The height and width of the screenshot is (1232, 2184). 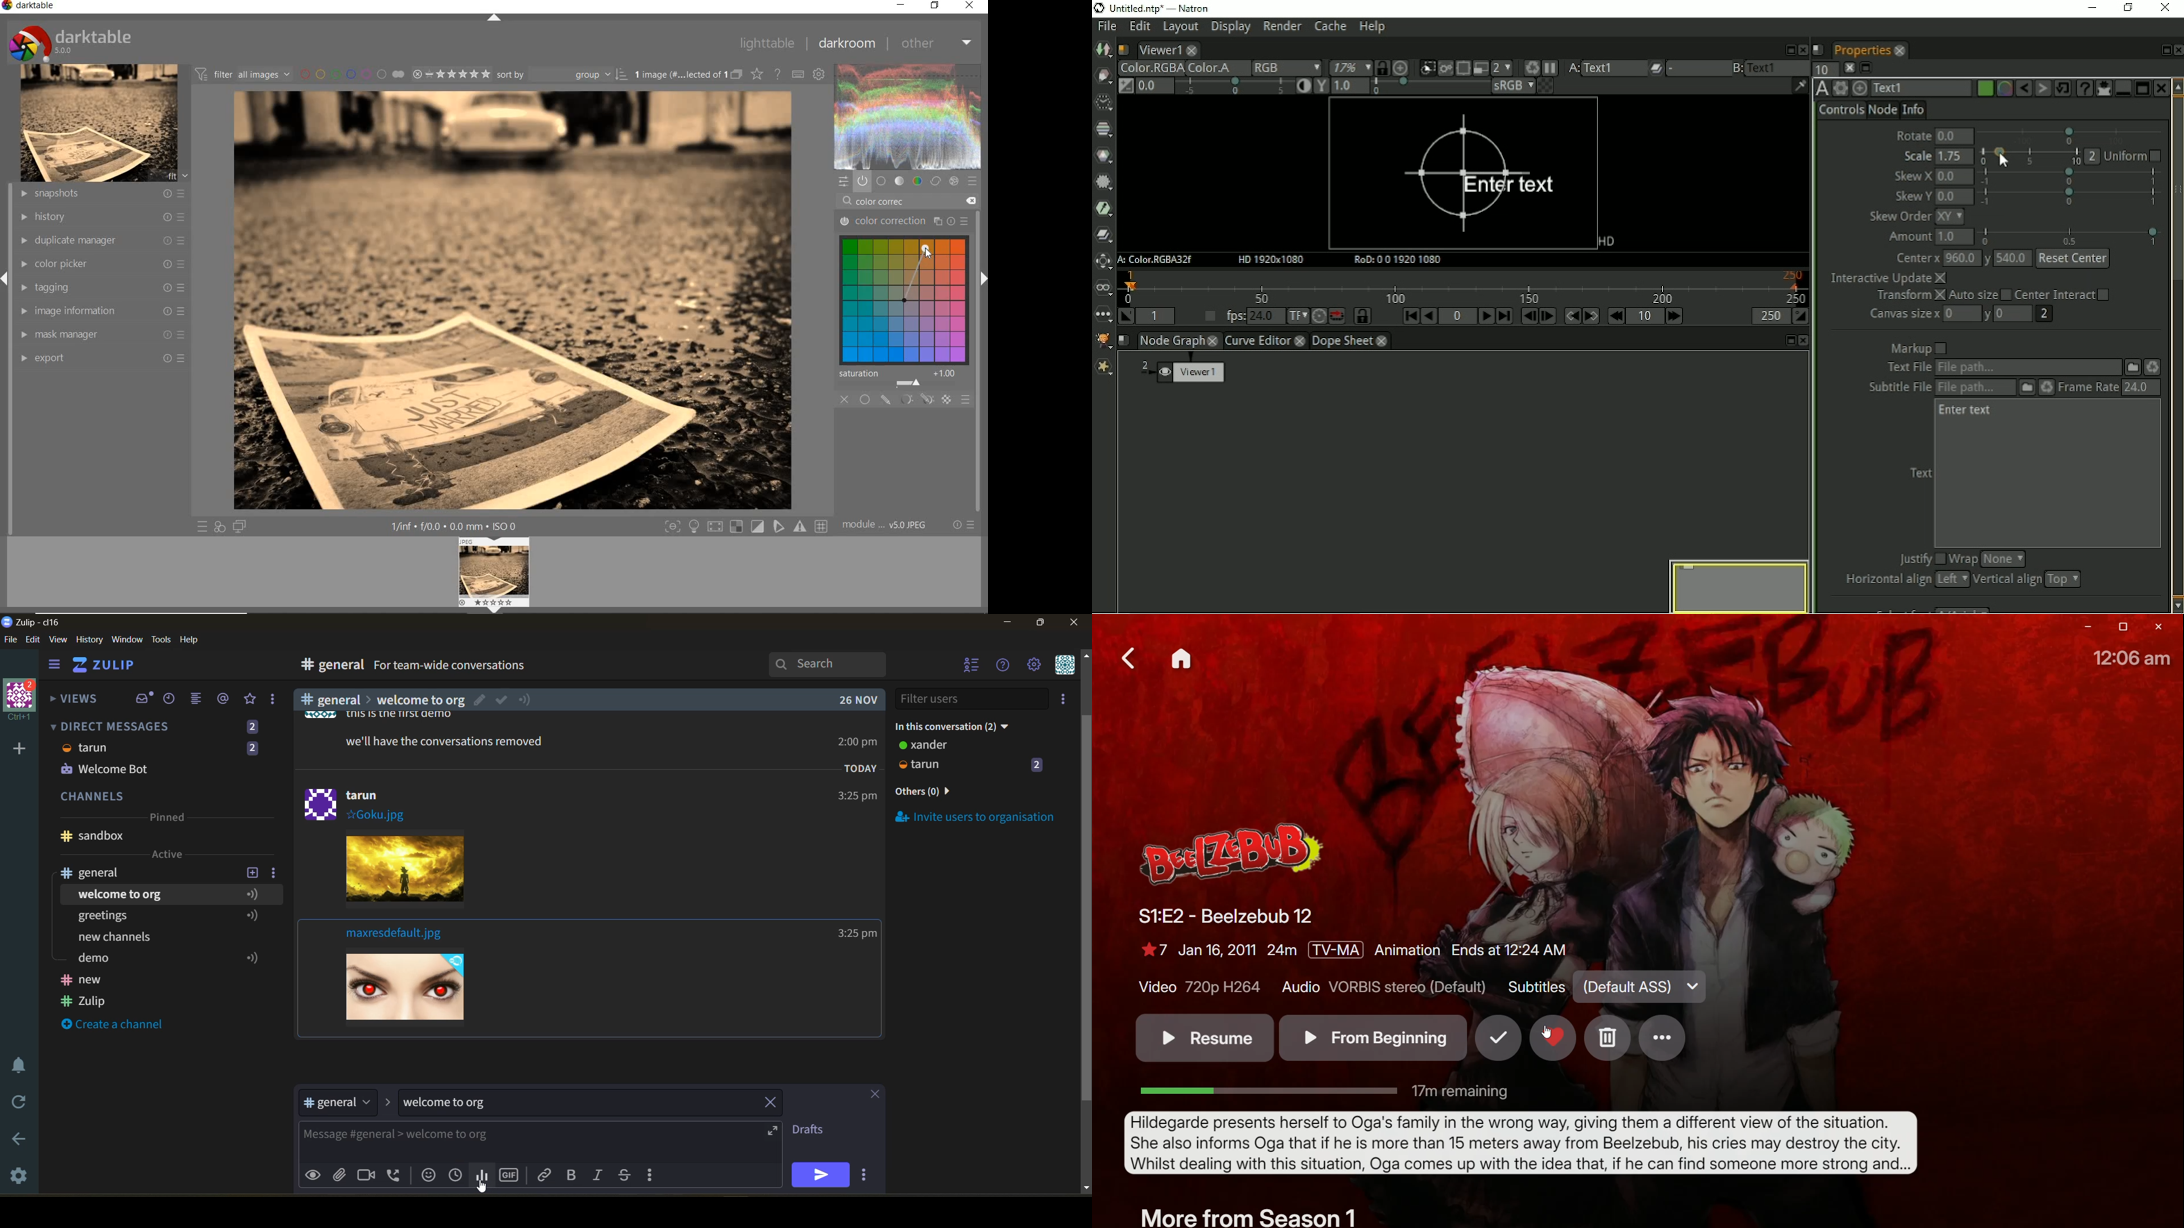 What do you see at coordinates (23, 701) in the screenshot?
I see `organisation` at bounding box center [23, 701].